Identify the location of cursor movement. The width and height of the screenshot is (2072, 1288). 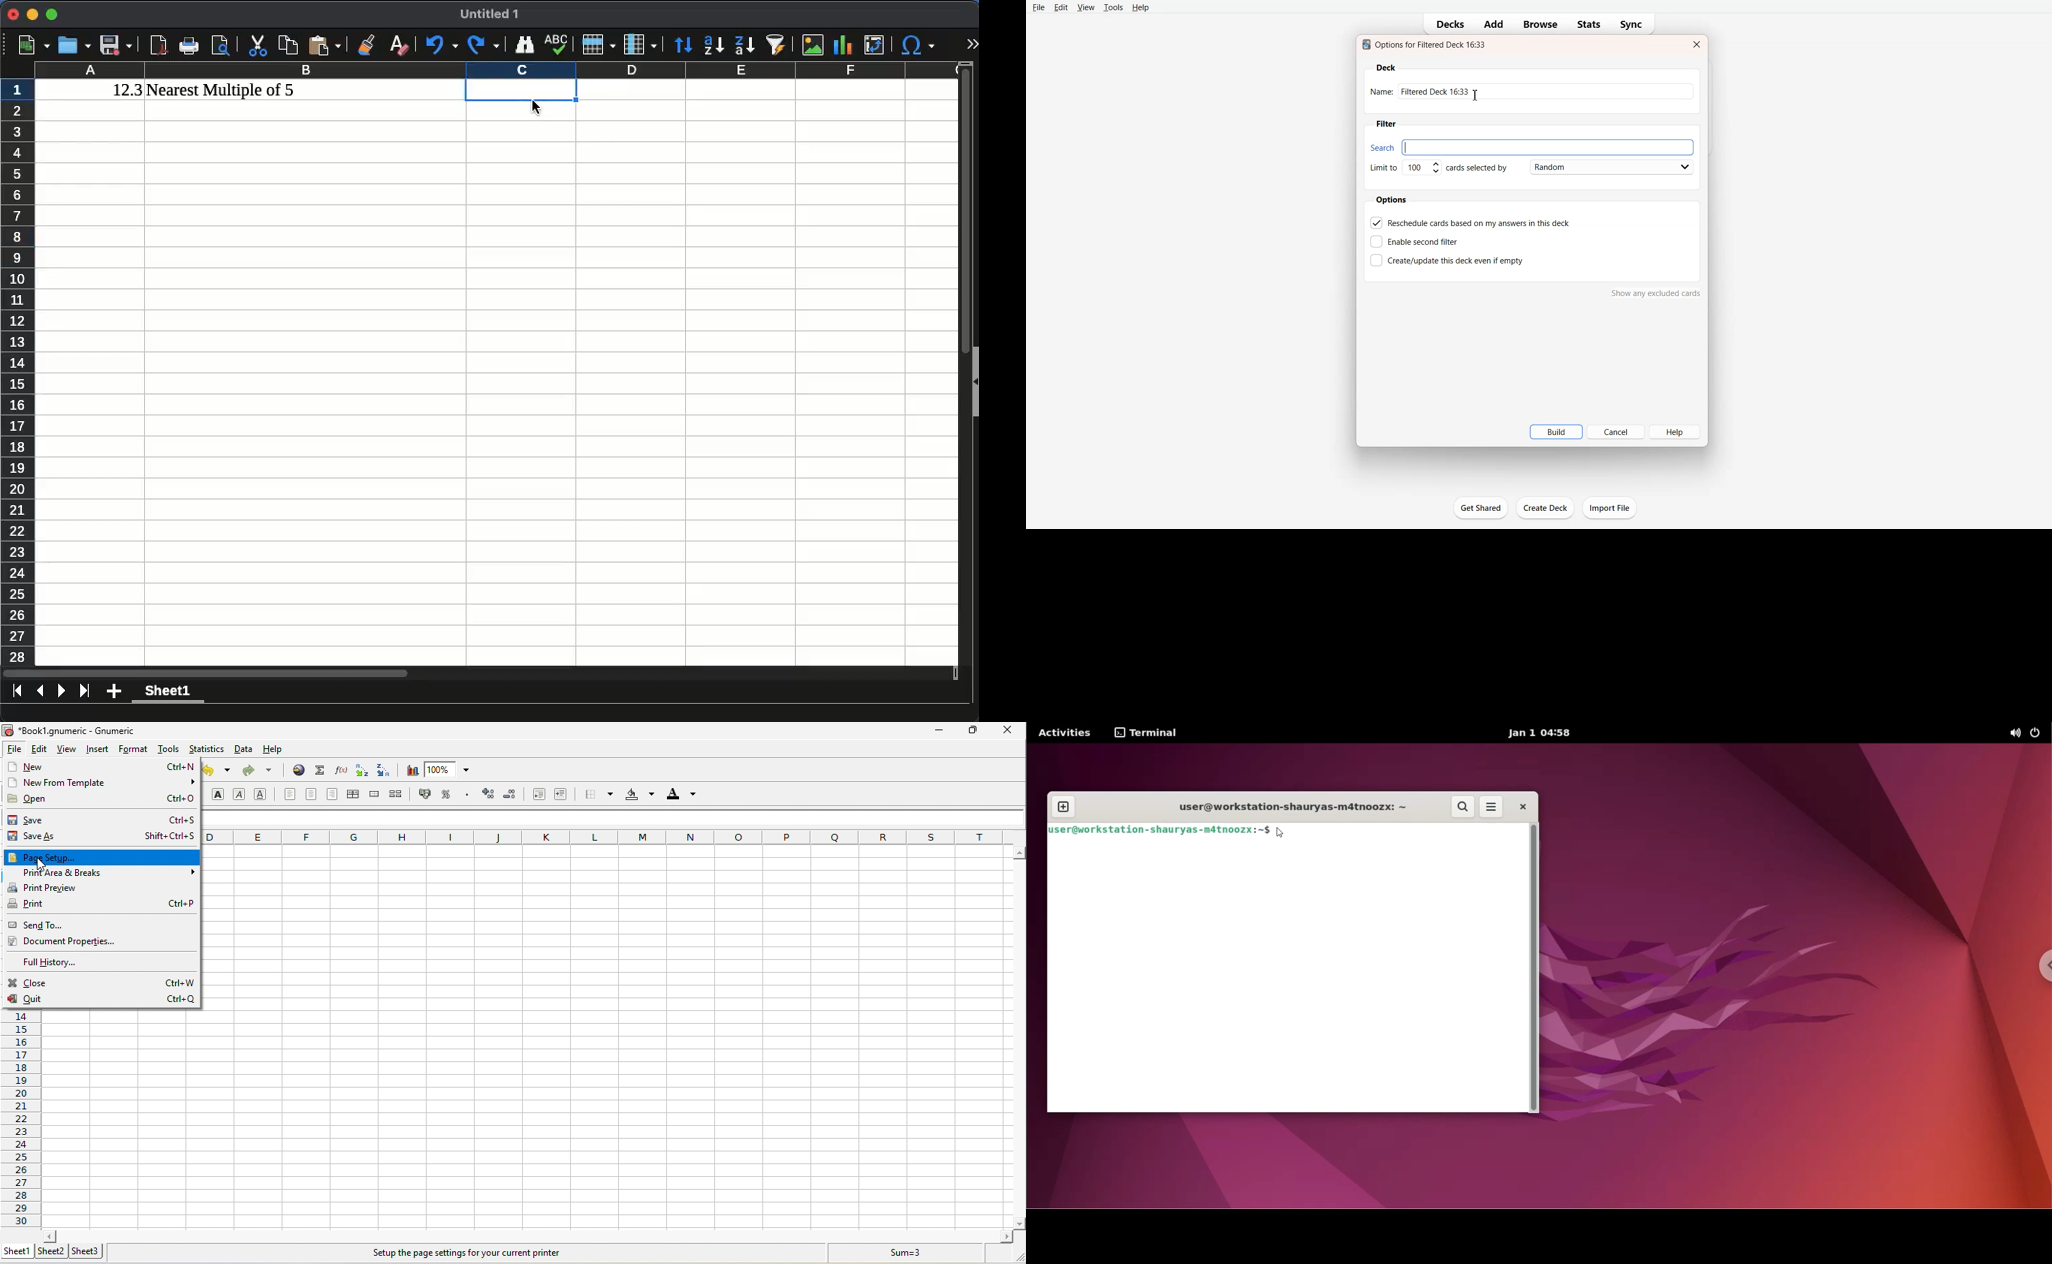
(44, 865).